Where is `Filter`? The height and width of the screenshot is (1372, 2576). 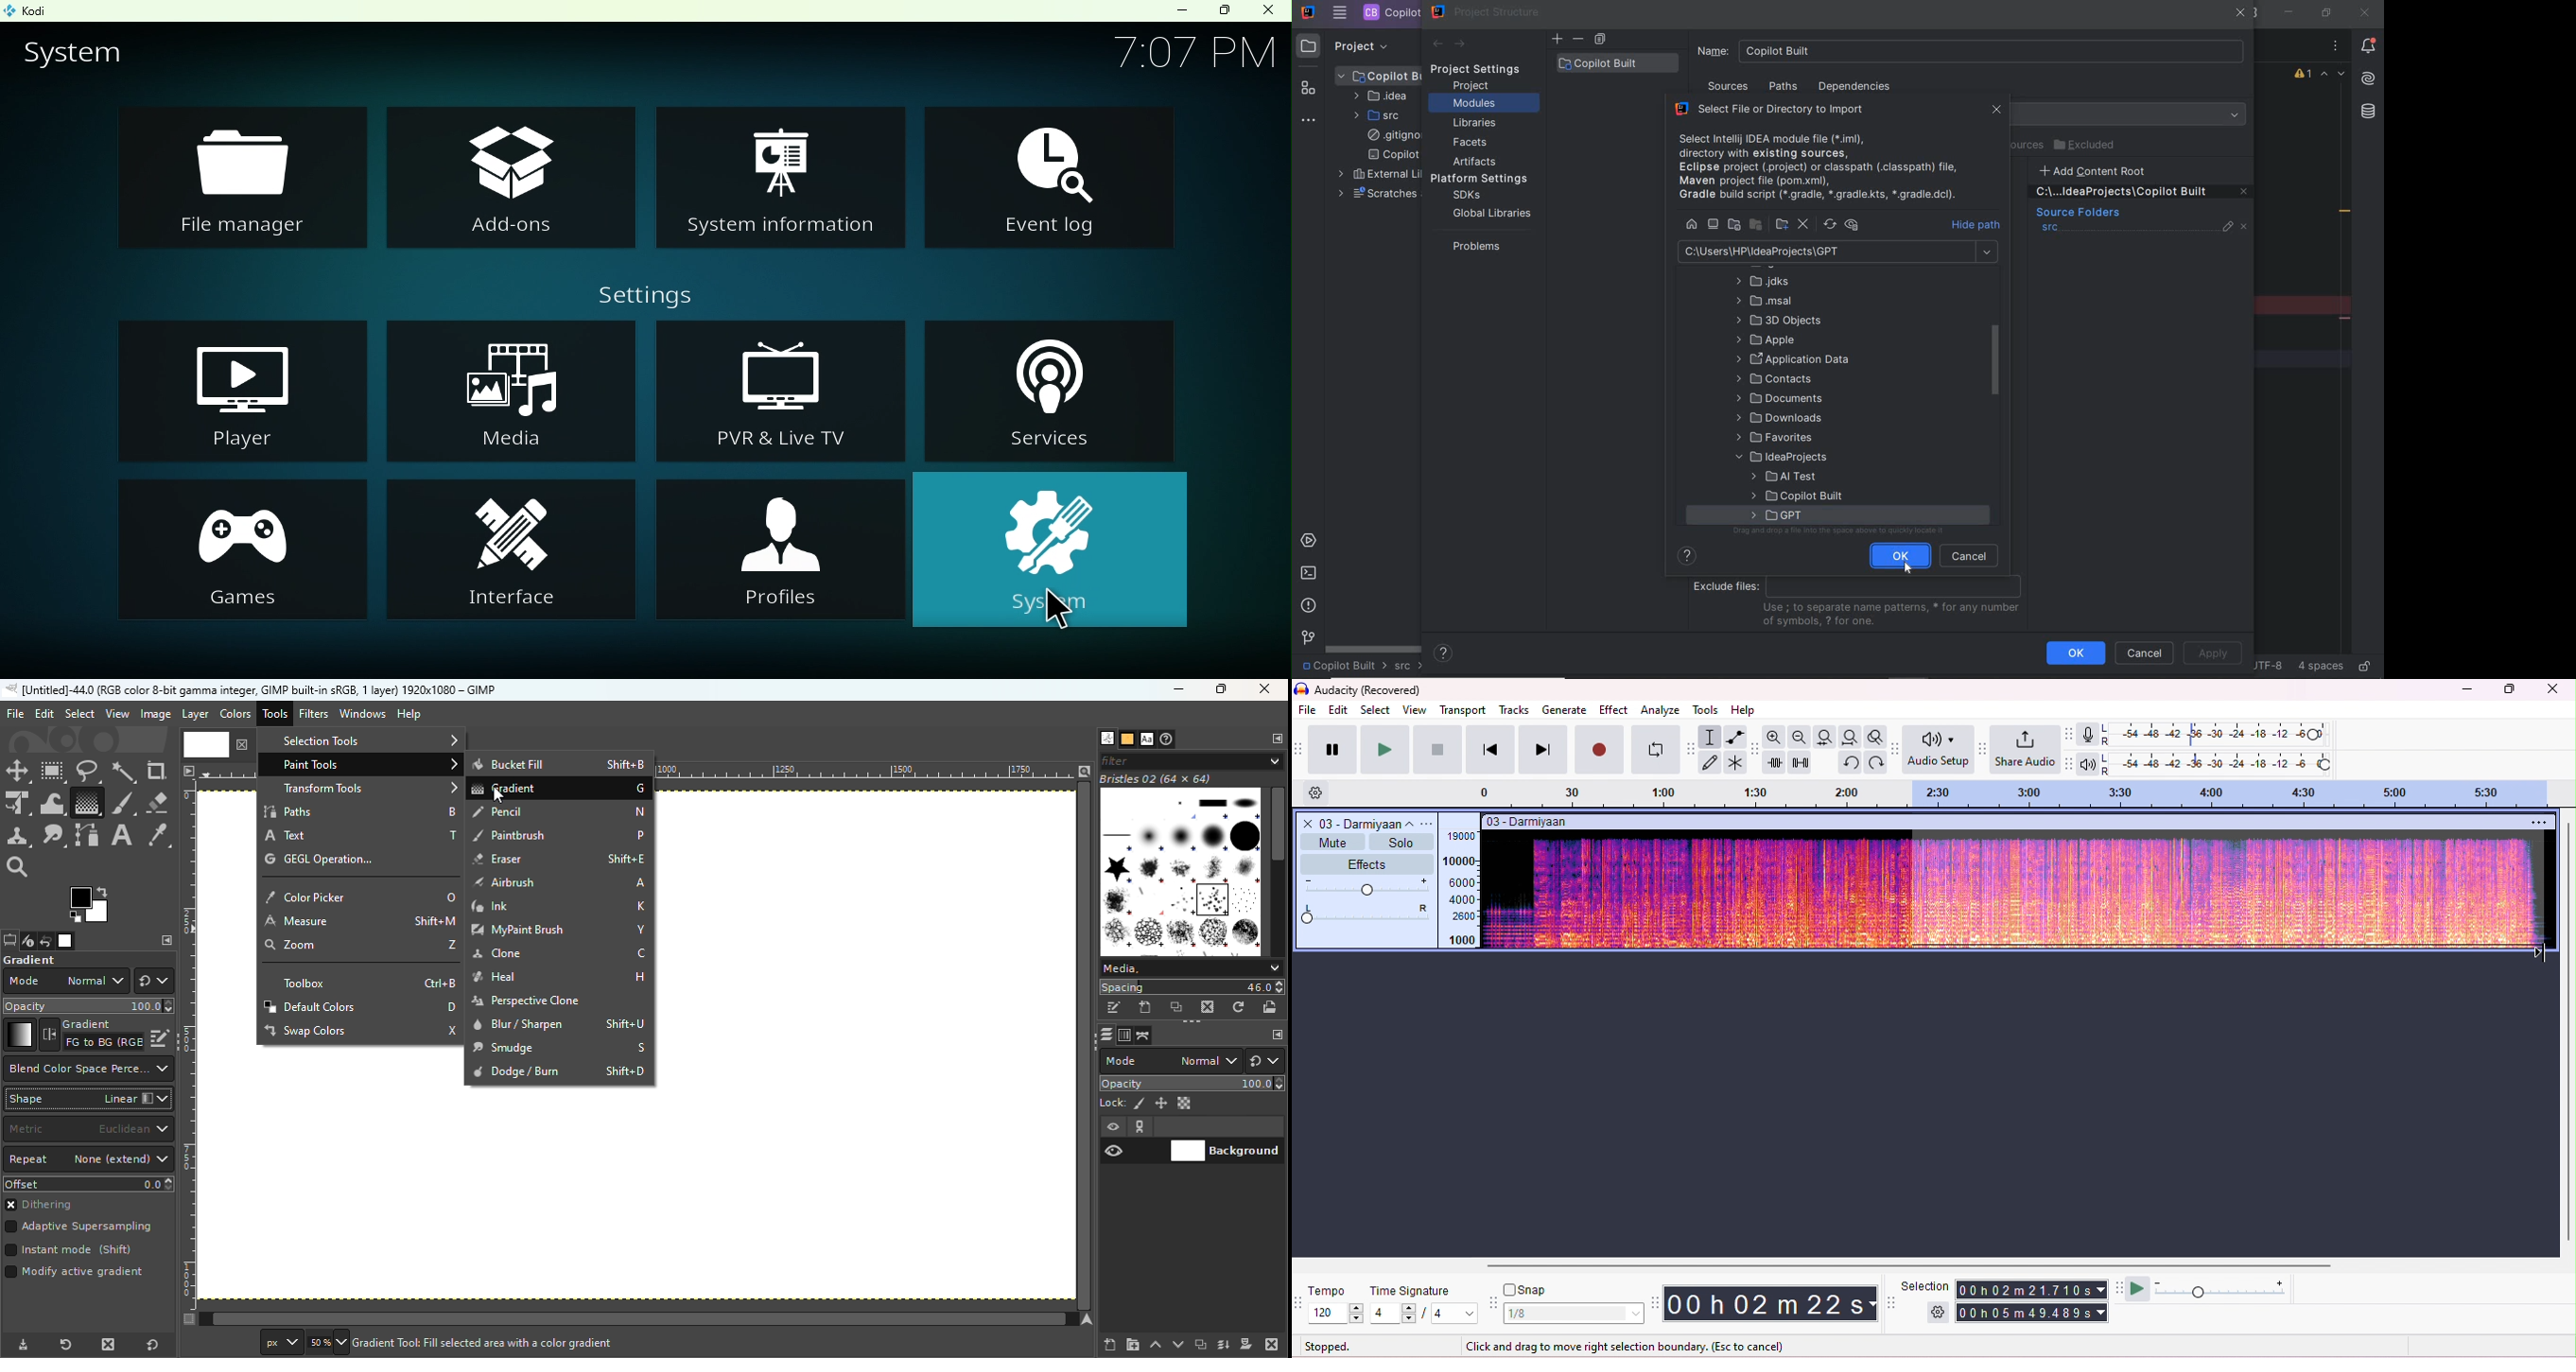
Filter is located at coordinates (1192, 760).